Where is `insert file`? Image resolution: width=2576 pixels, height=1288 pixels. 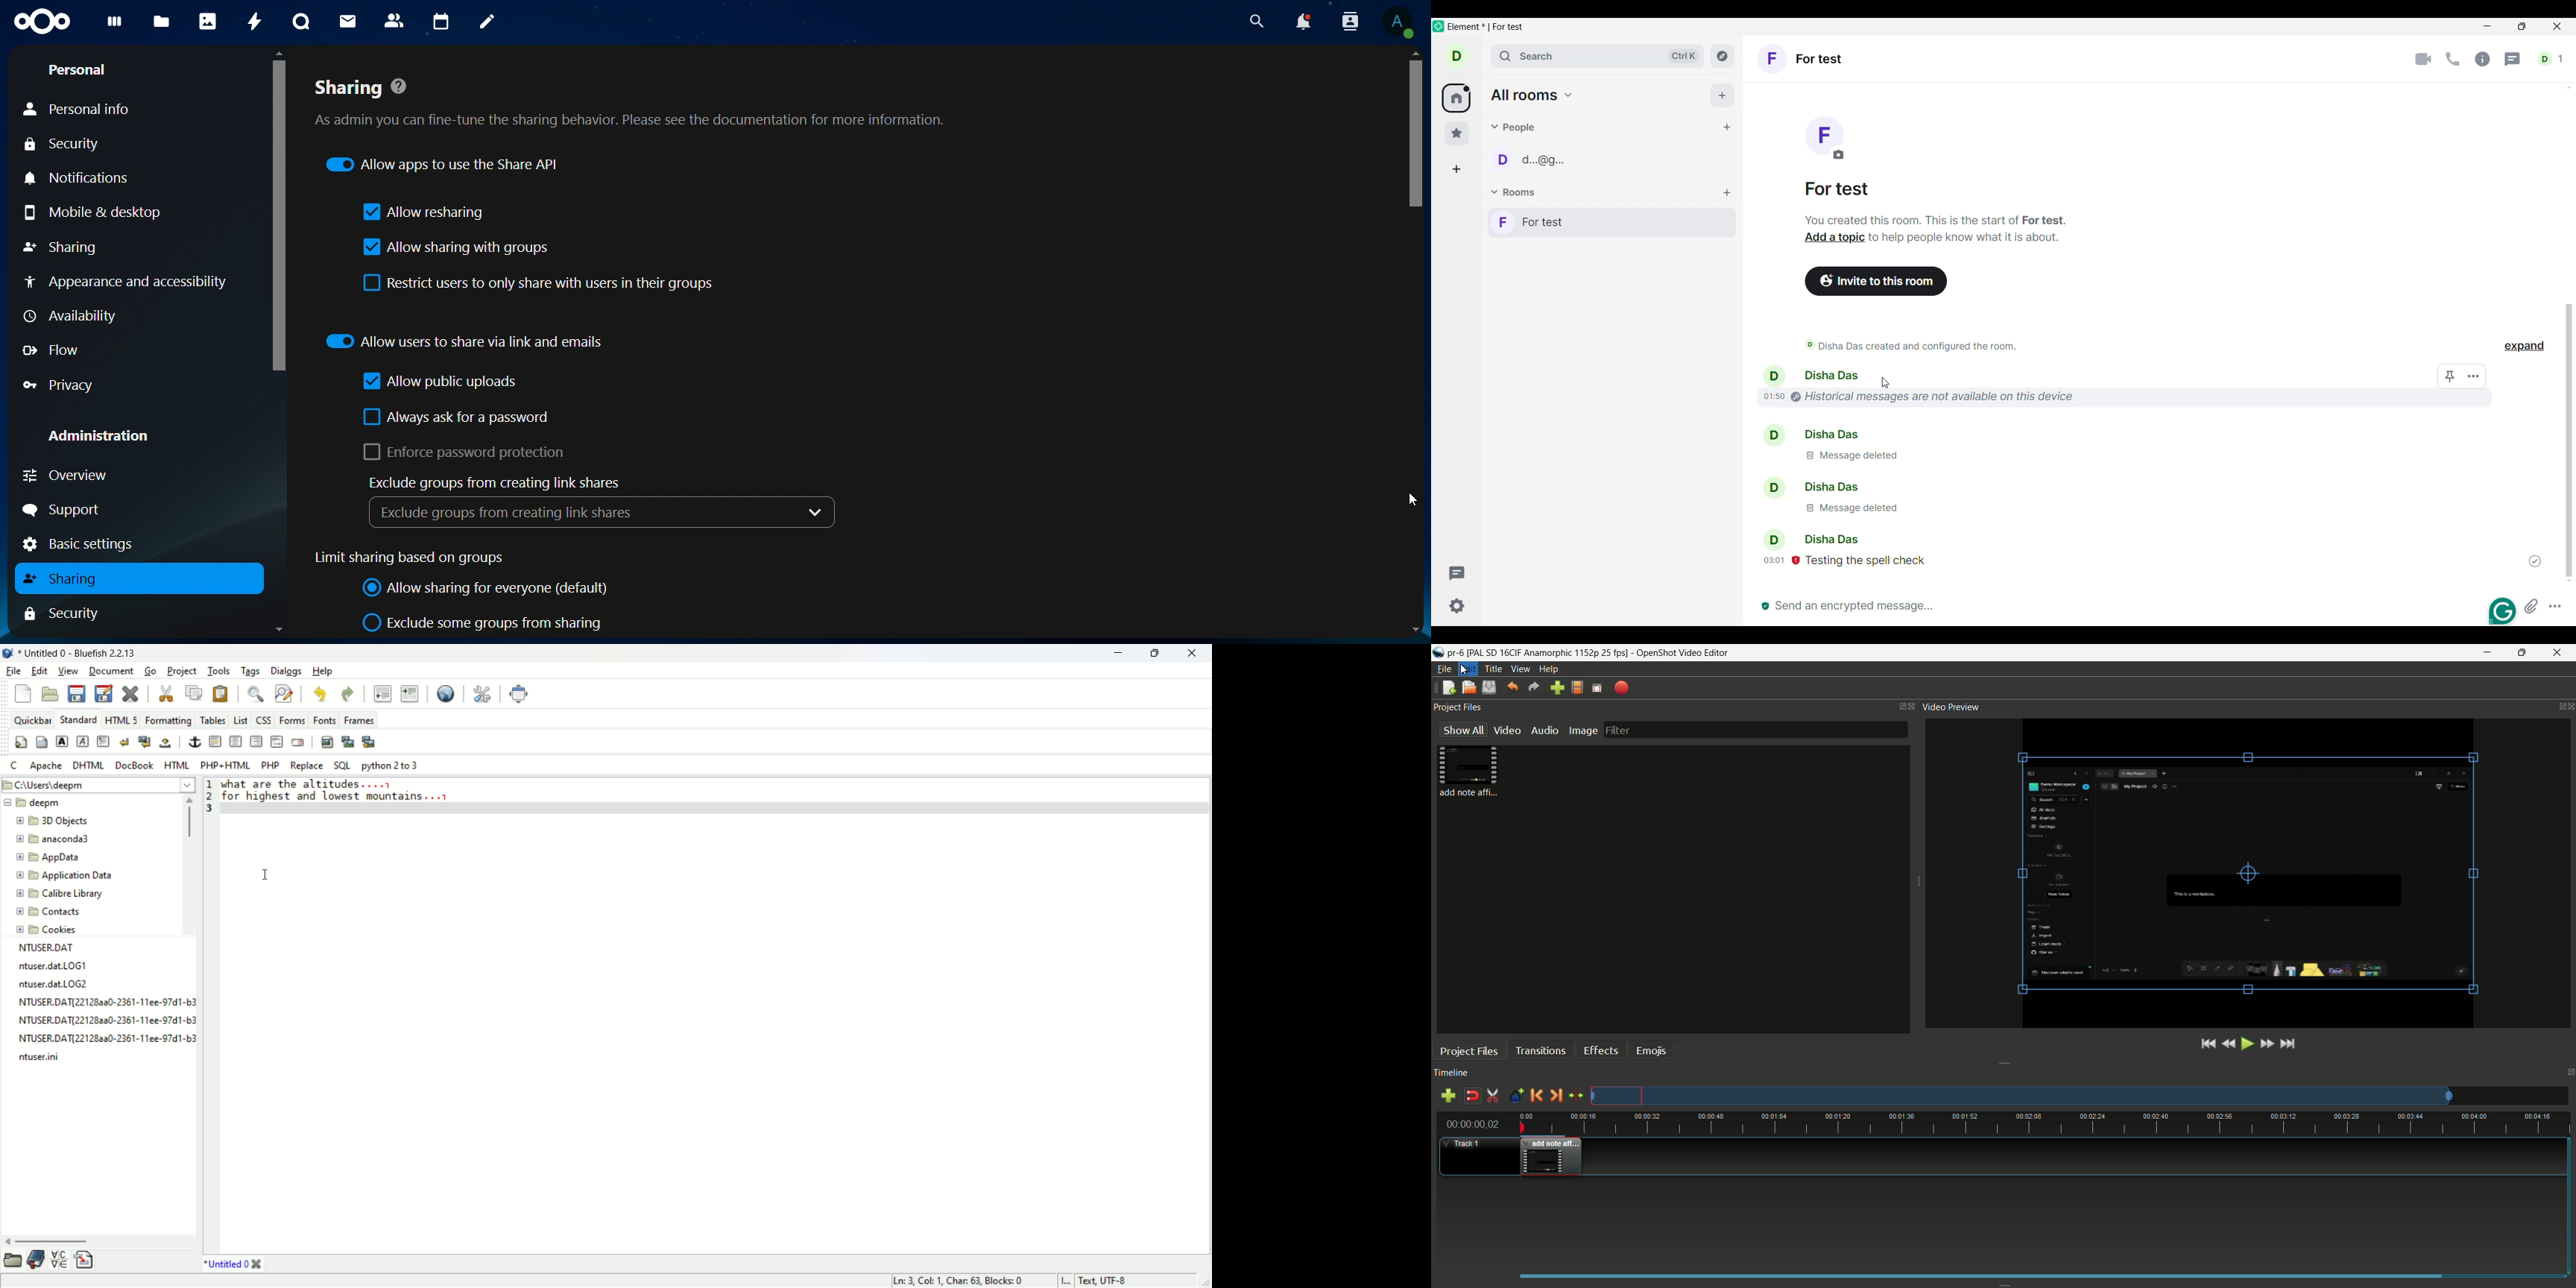 insert file is located at coordinates (88, 1260).